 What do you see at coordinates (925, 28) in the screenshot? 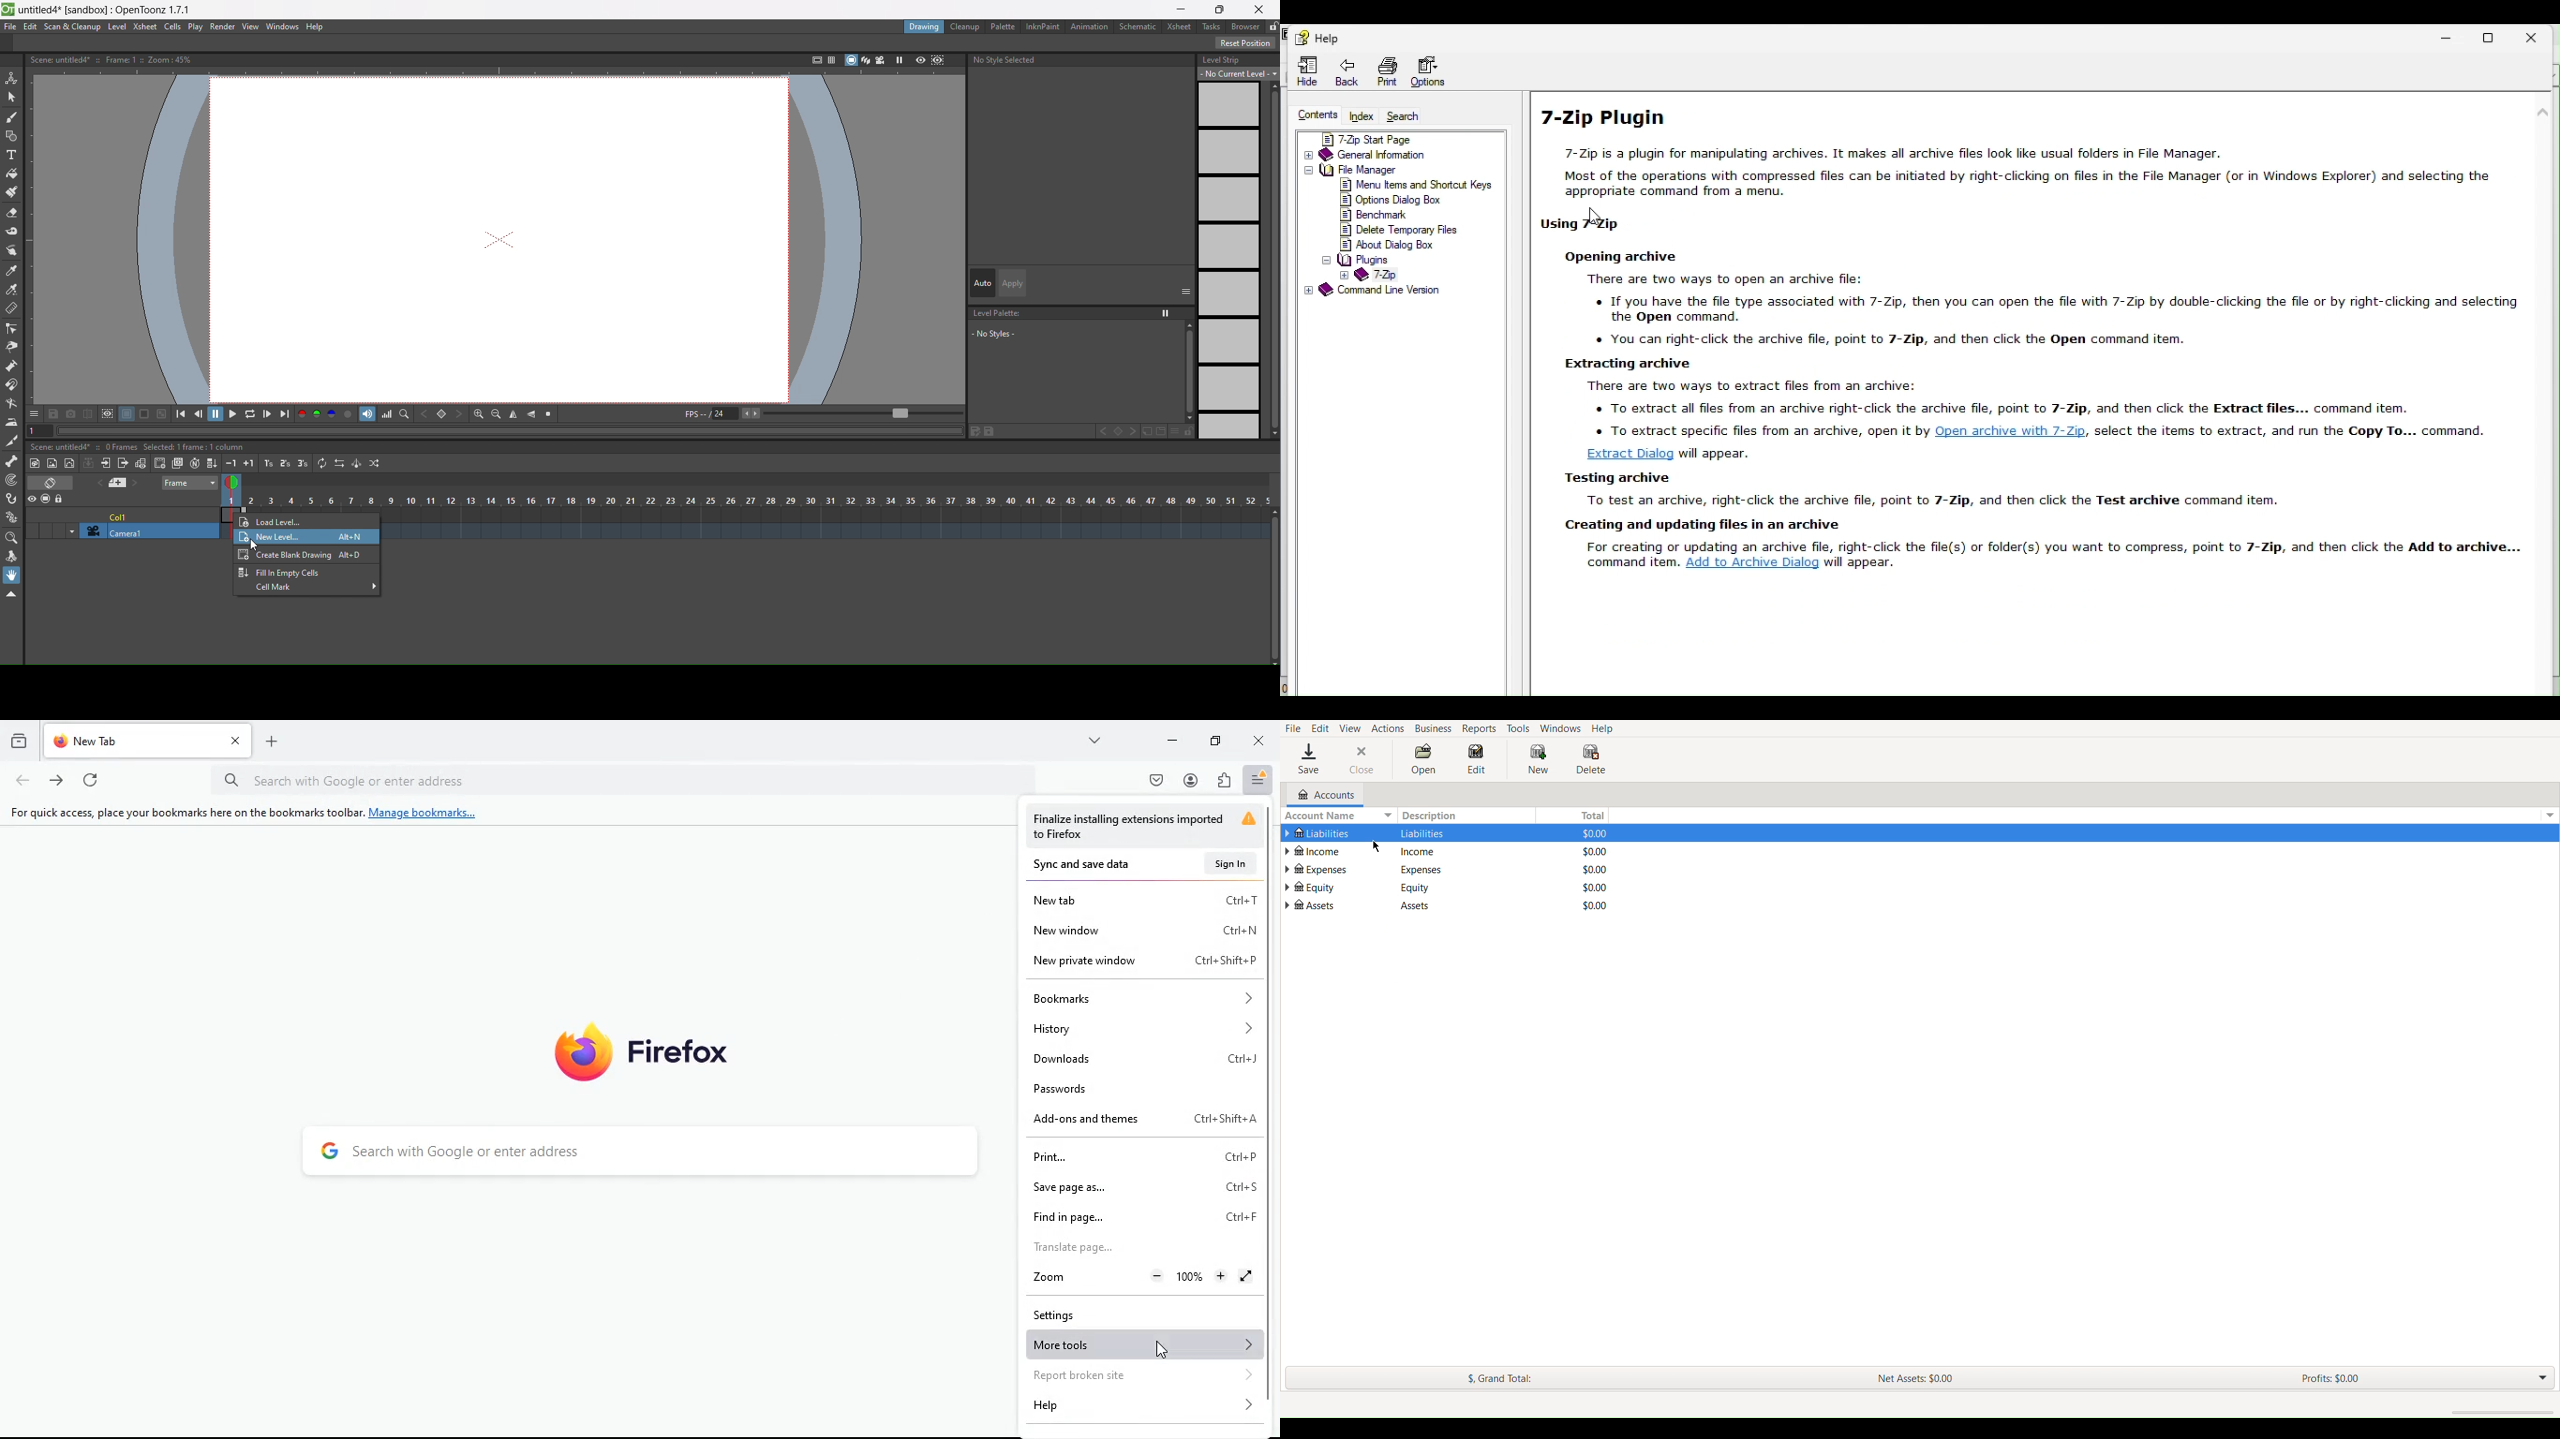
I see `drawing` at bounding box center [925, 28].